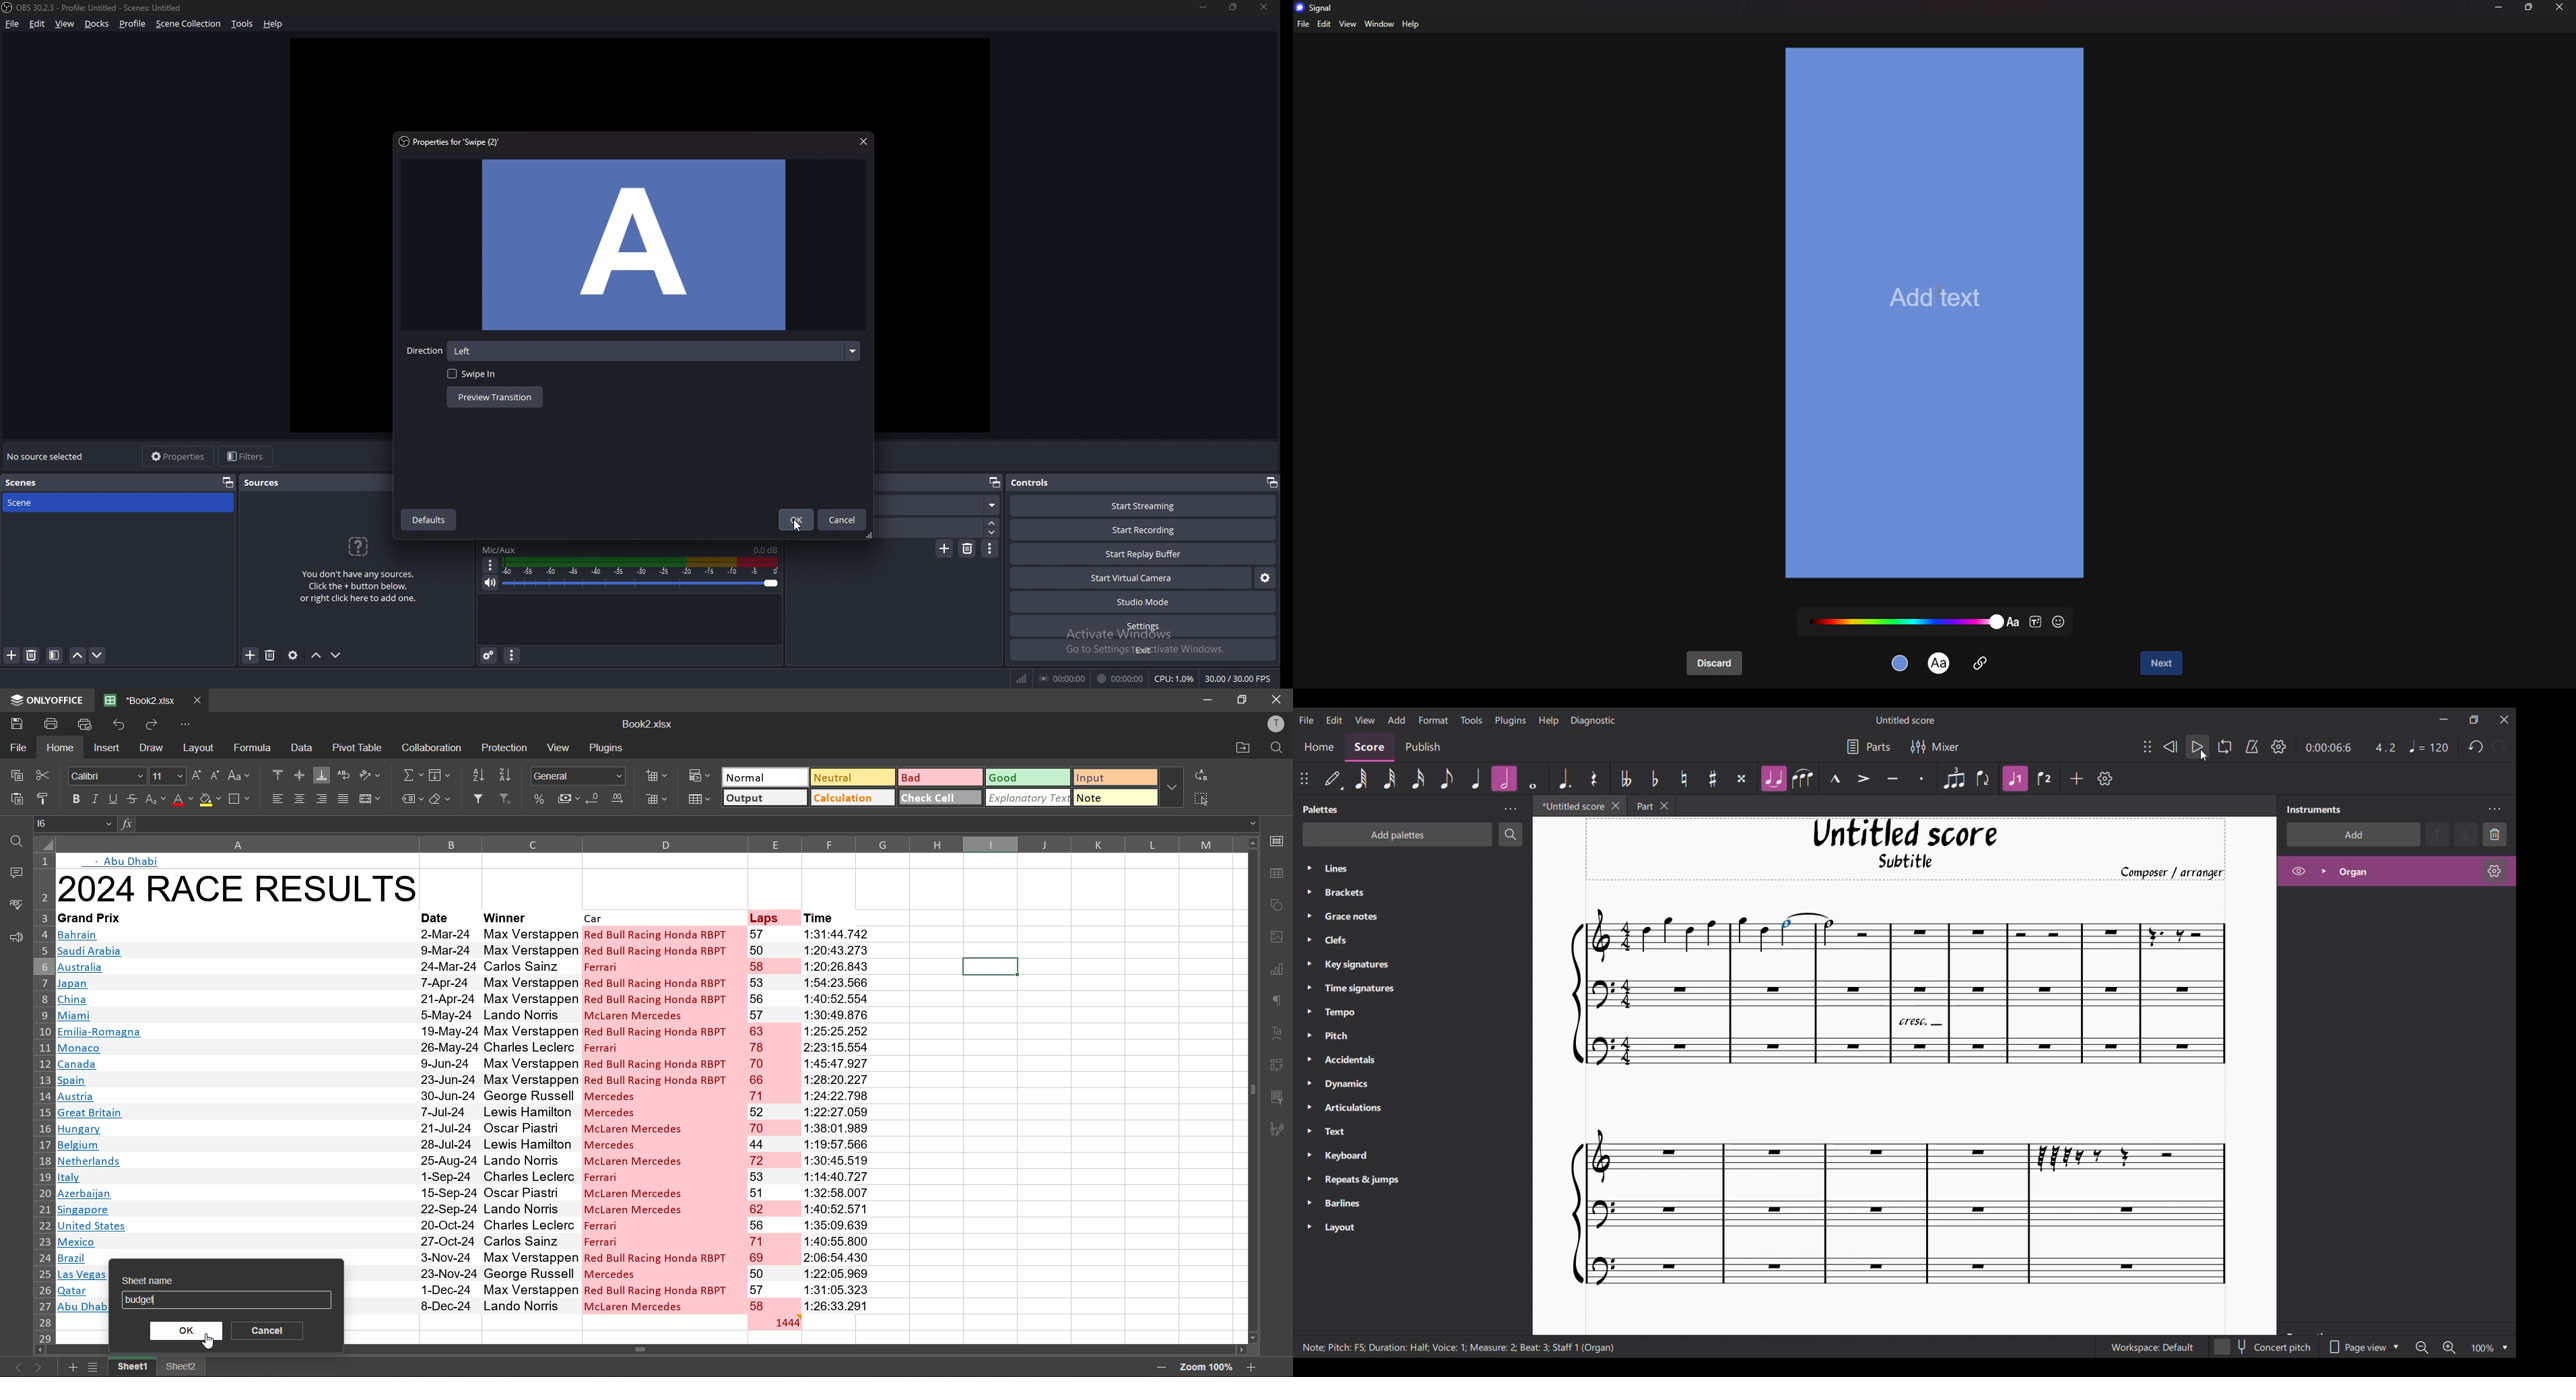 The image size is (2576, 1400). I want to click on orientation, so click(372, 777).